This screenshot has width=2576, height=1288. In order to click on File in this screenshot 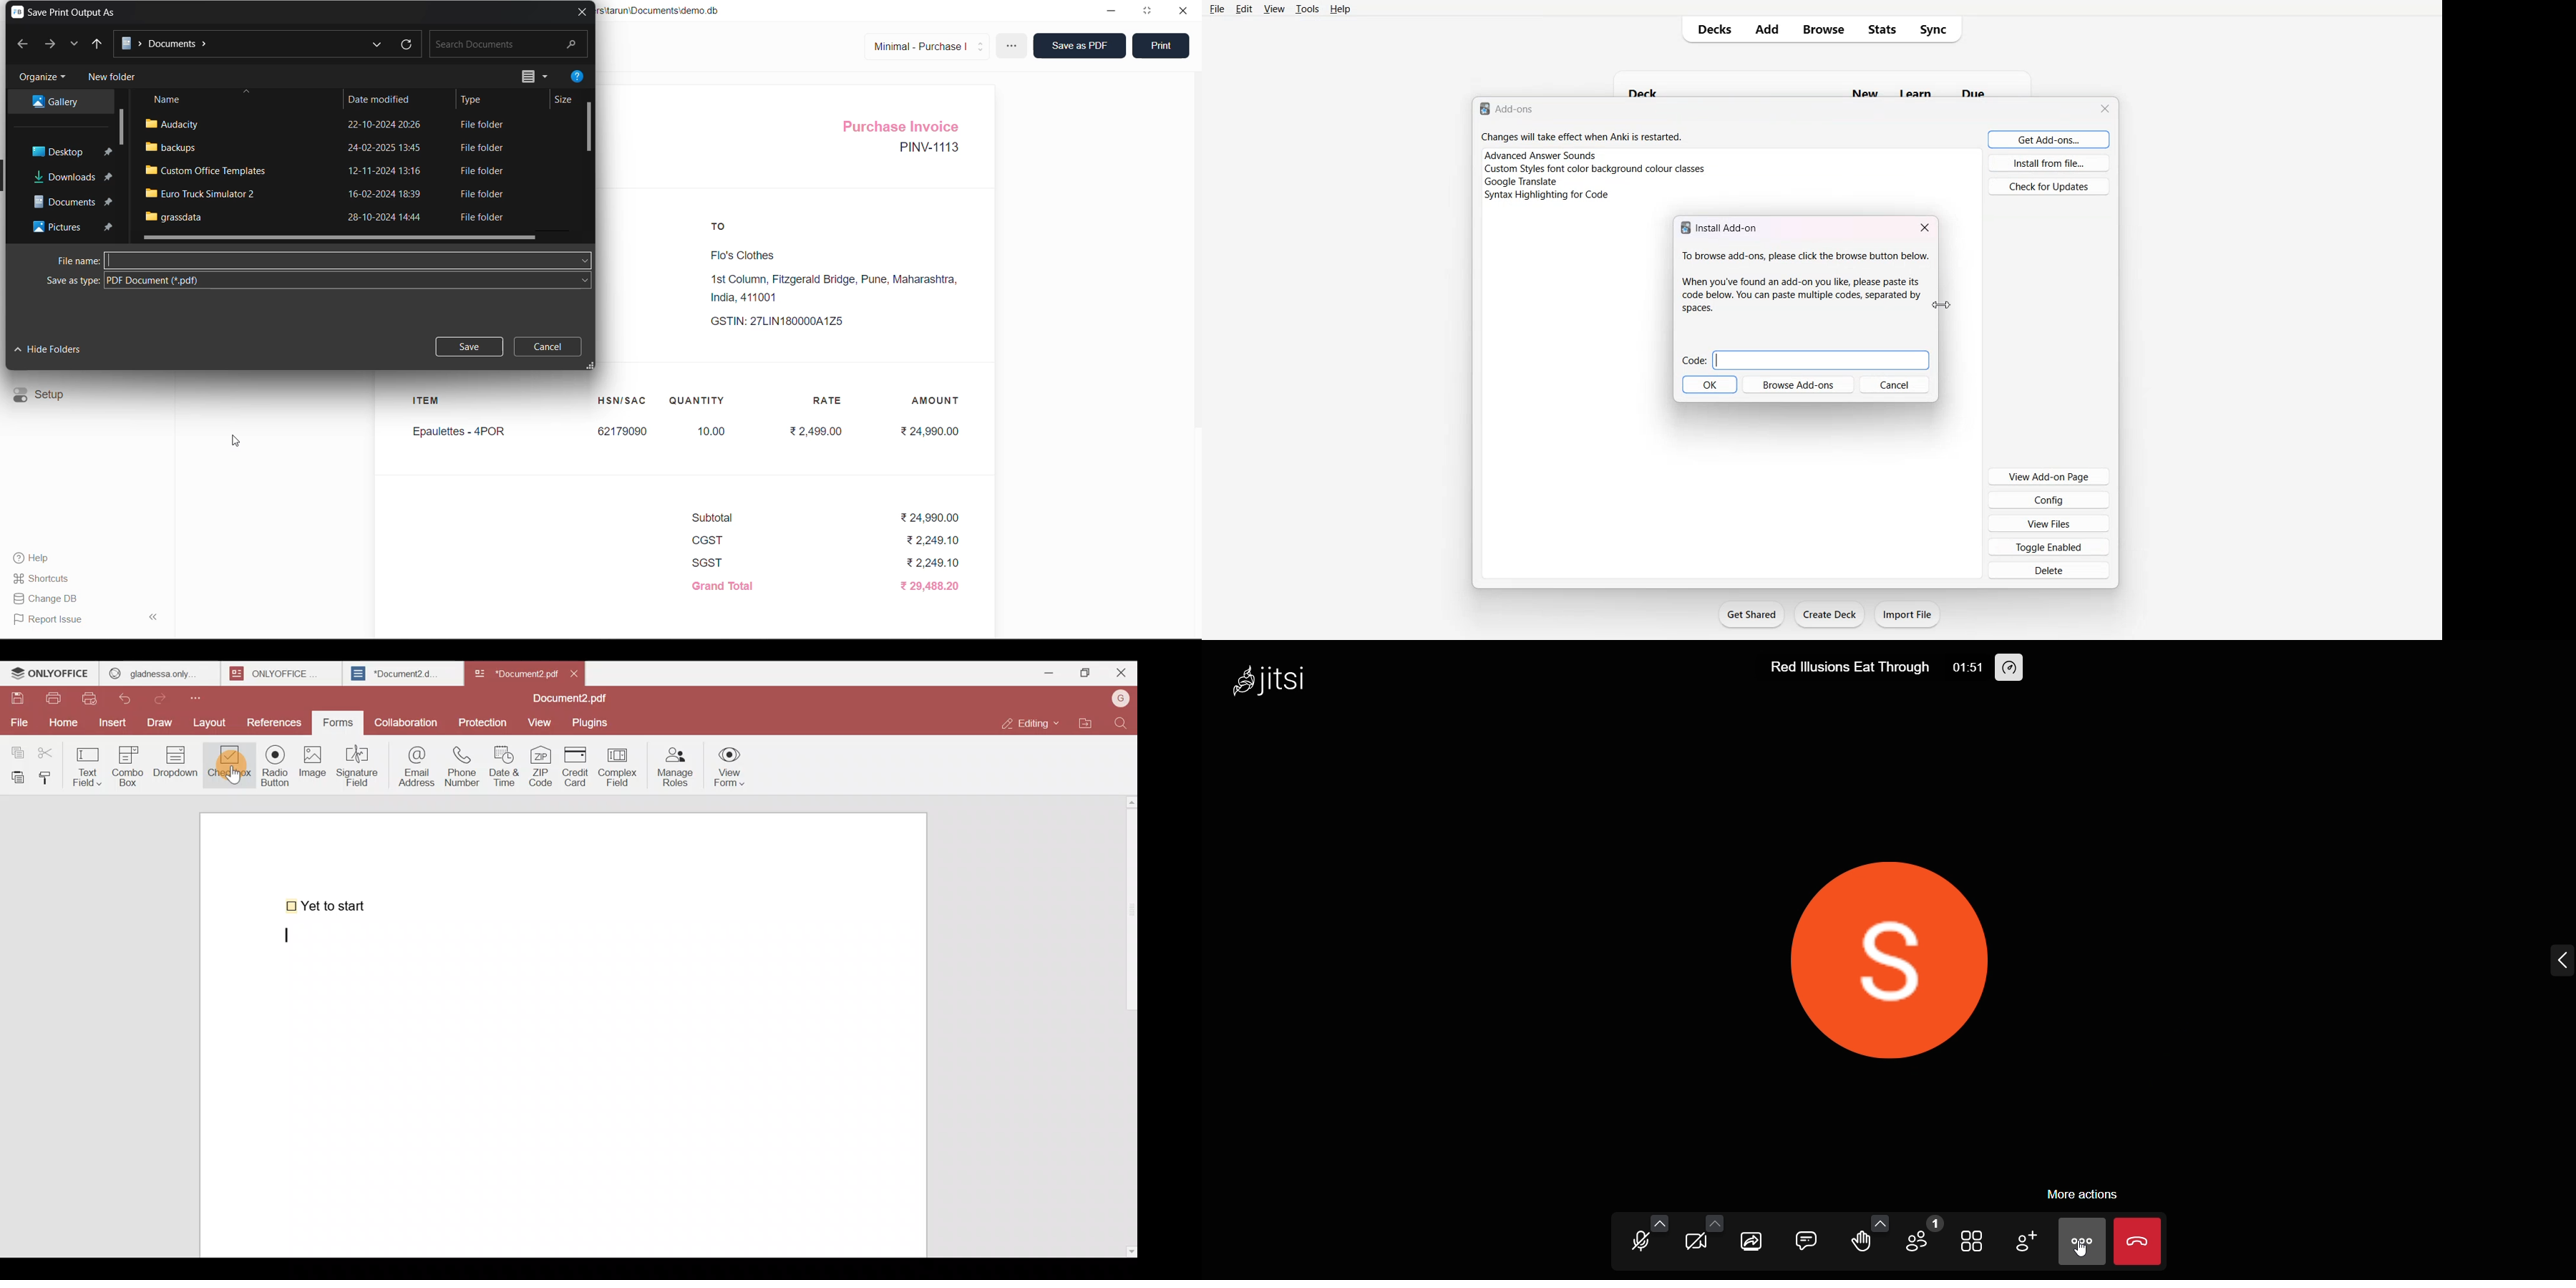, I will do `click(19, 721)`.